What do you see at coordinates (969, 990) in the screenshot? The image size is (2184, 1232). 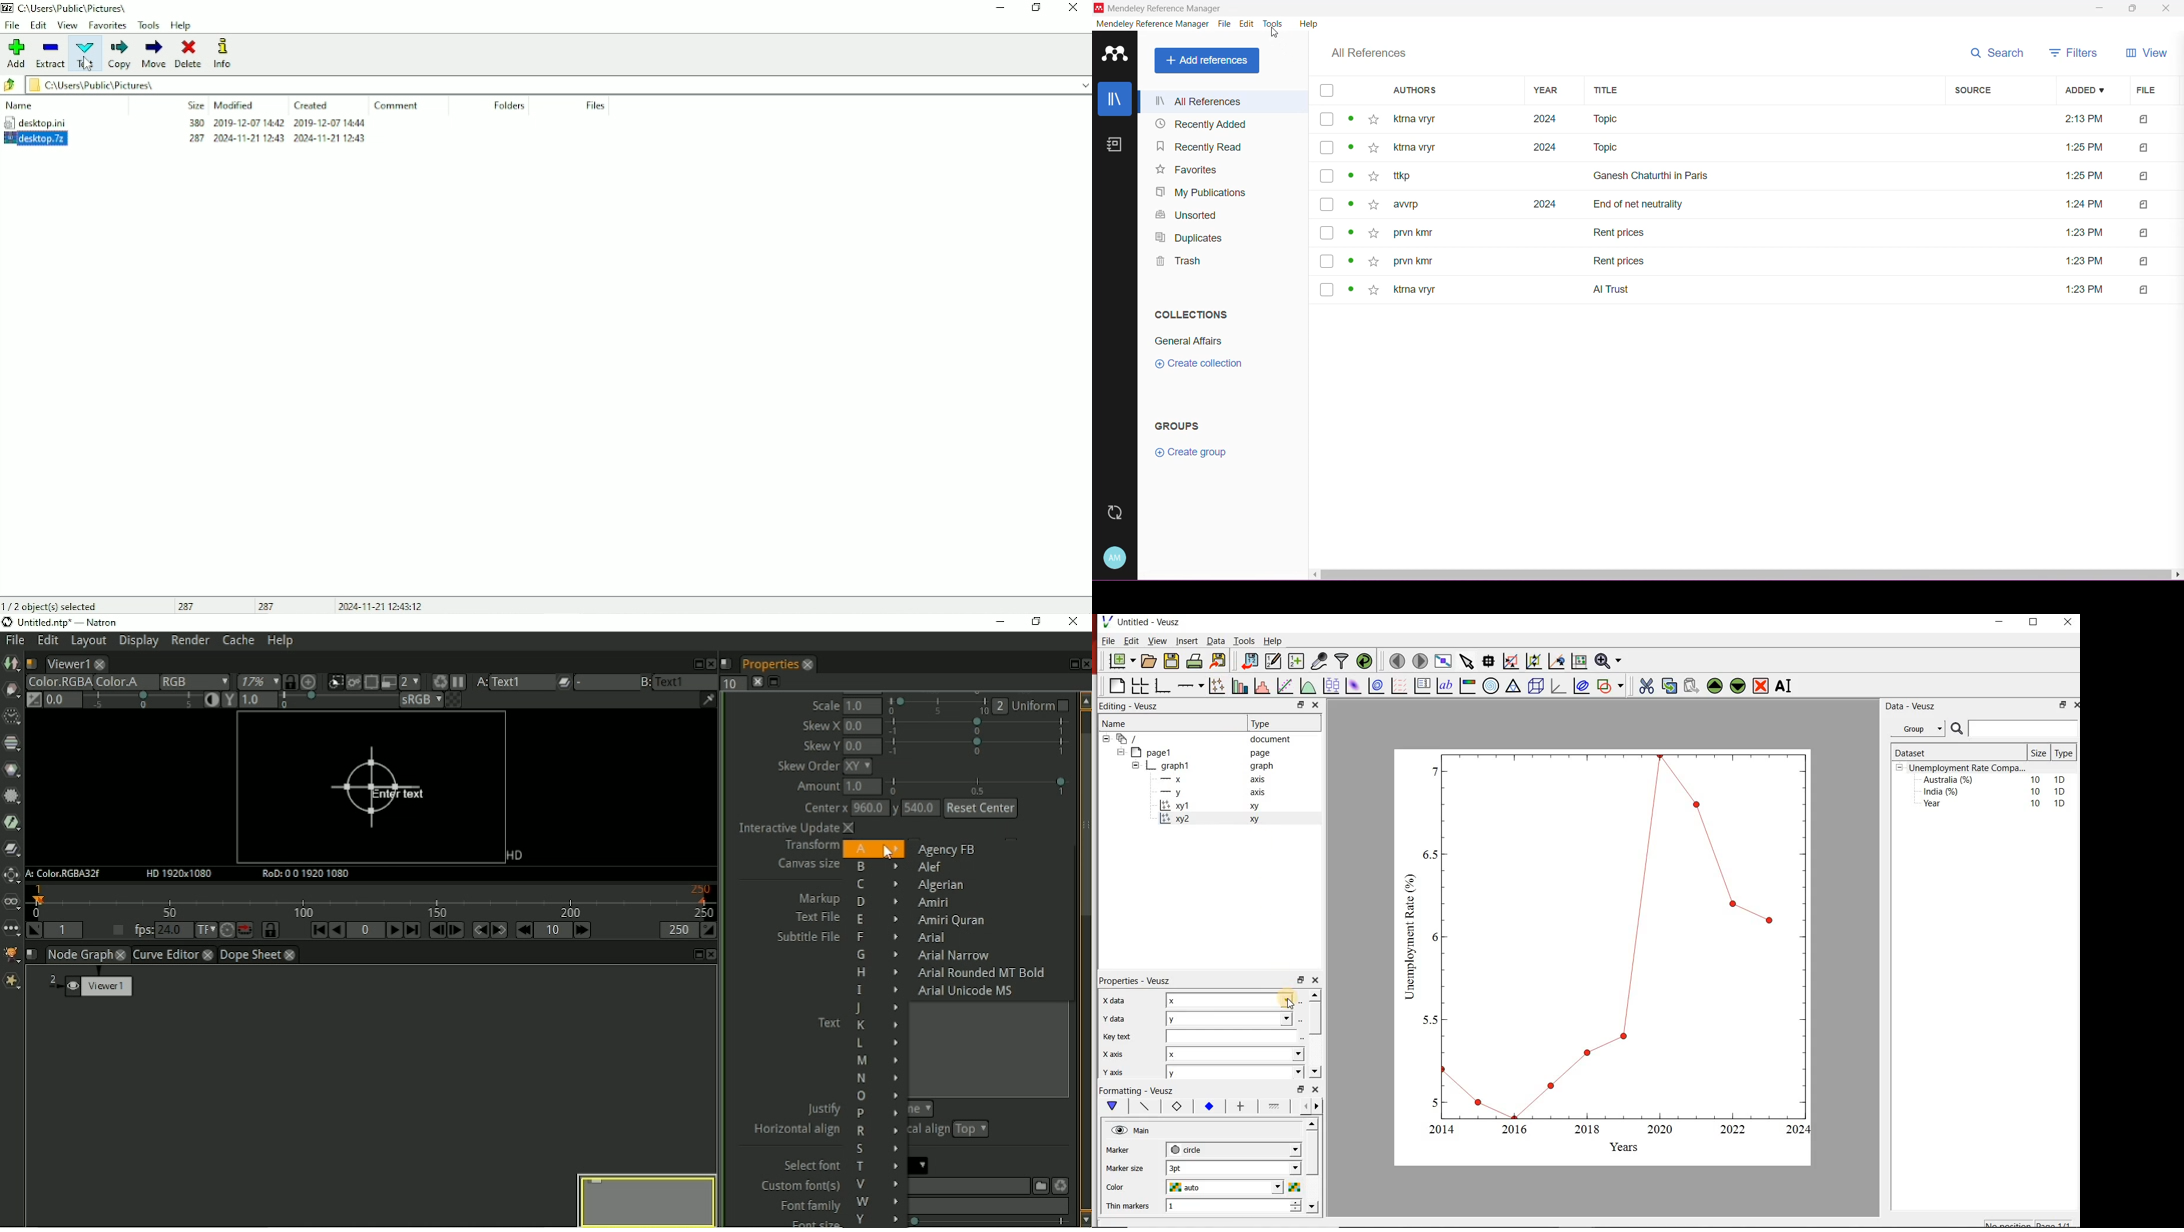 I see `Arial Unicode MS` at bounding box center [969, 990].